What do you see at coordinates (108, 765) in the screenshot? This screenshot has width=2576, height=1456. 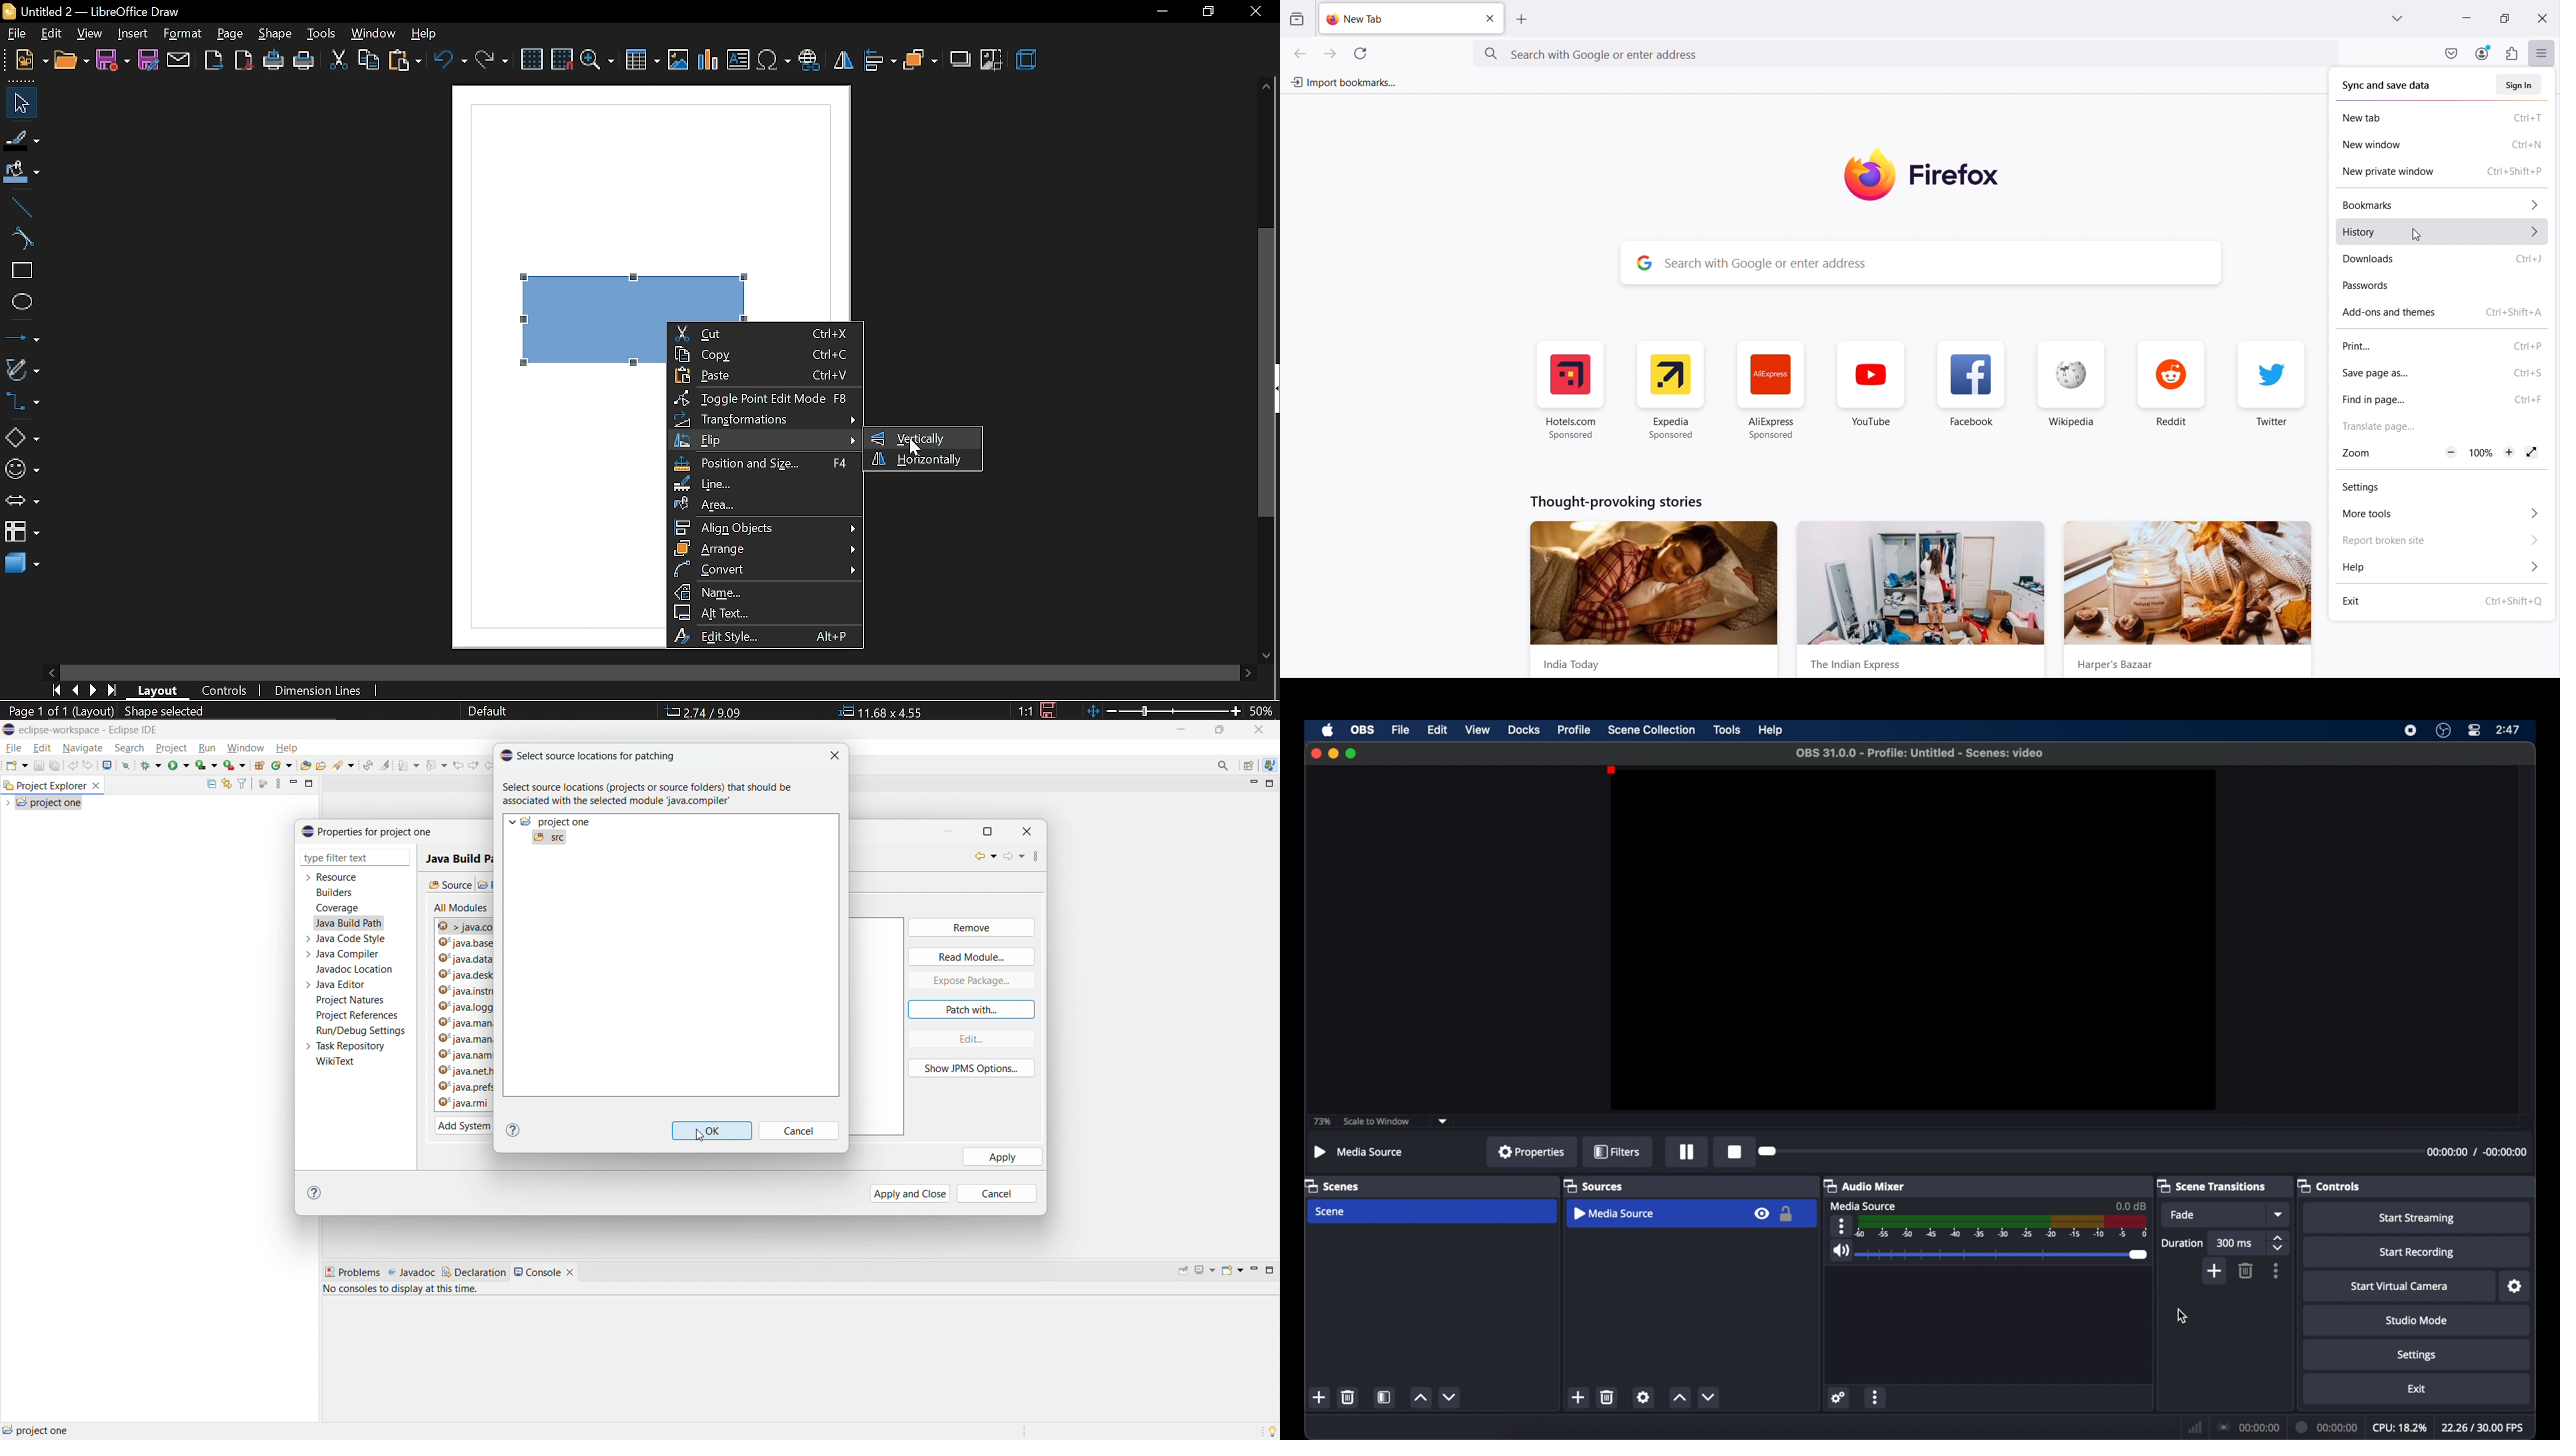 I see `open console` at bounding box center [108, 765].